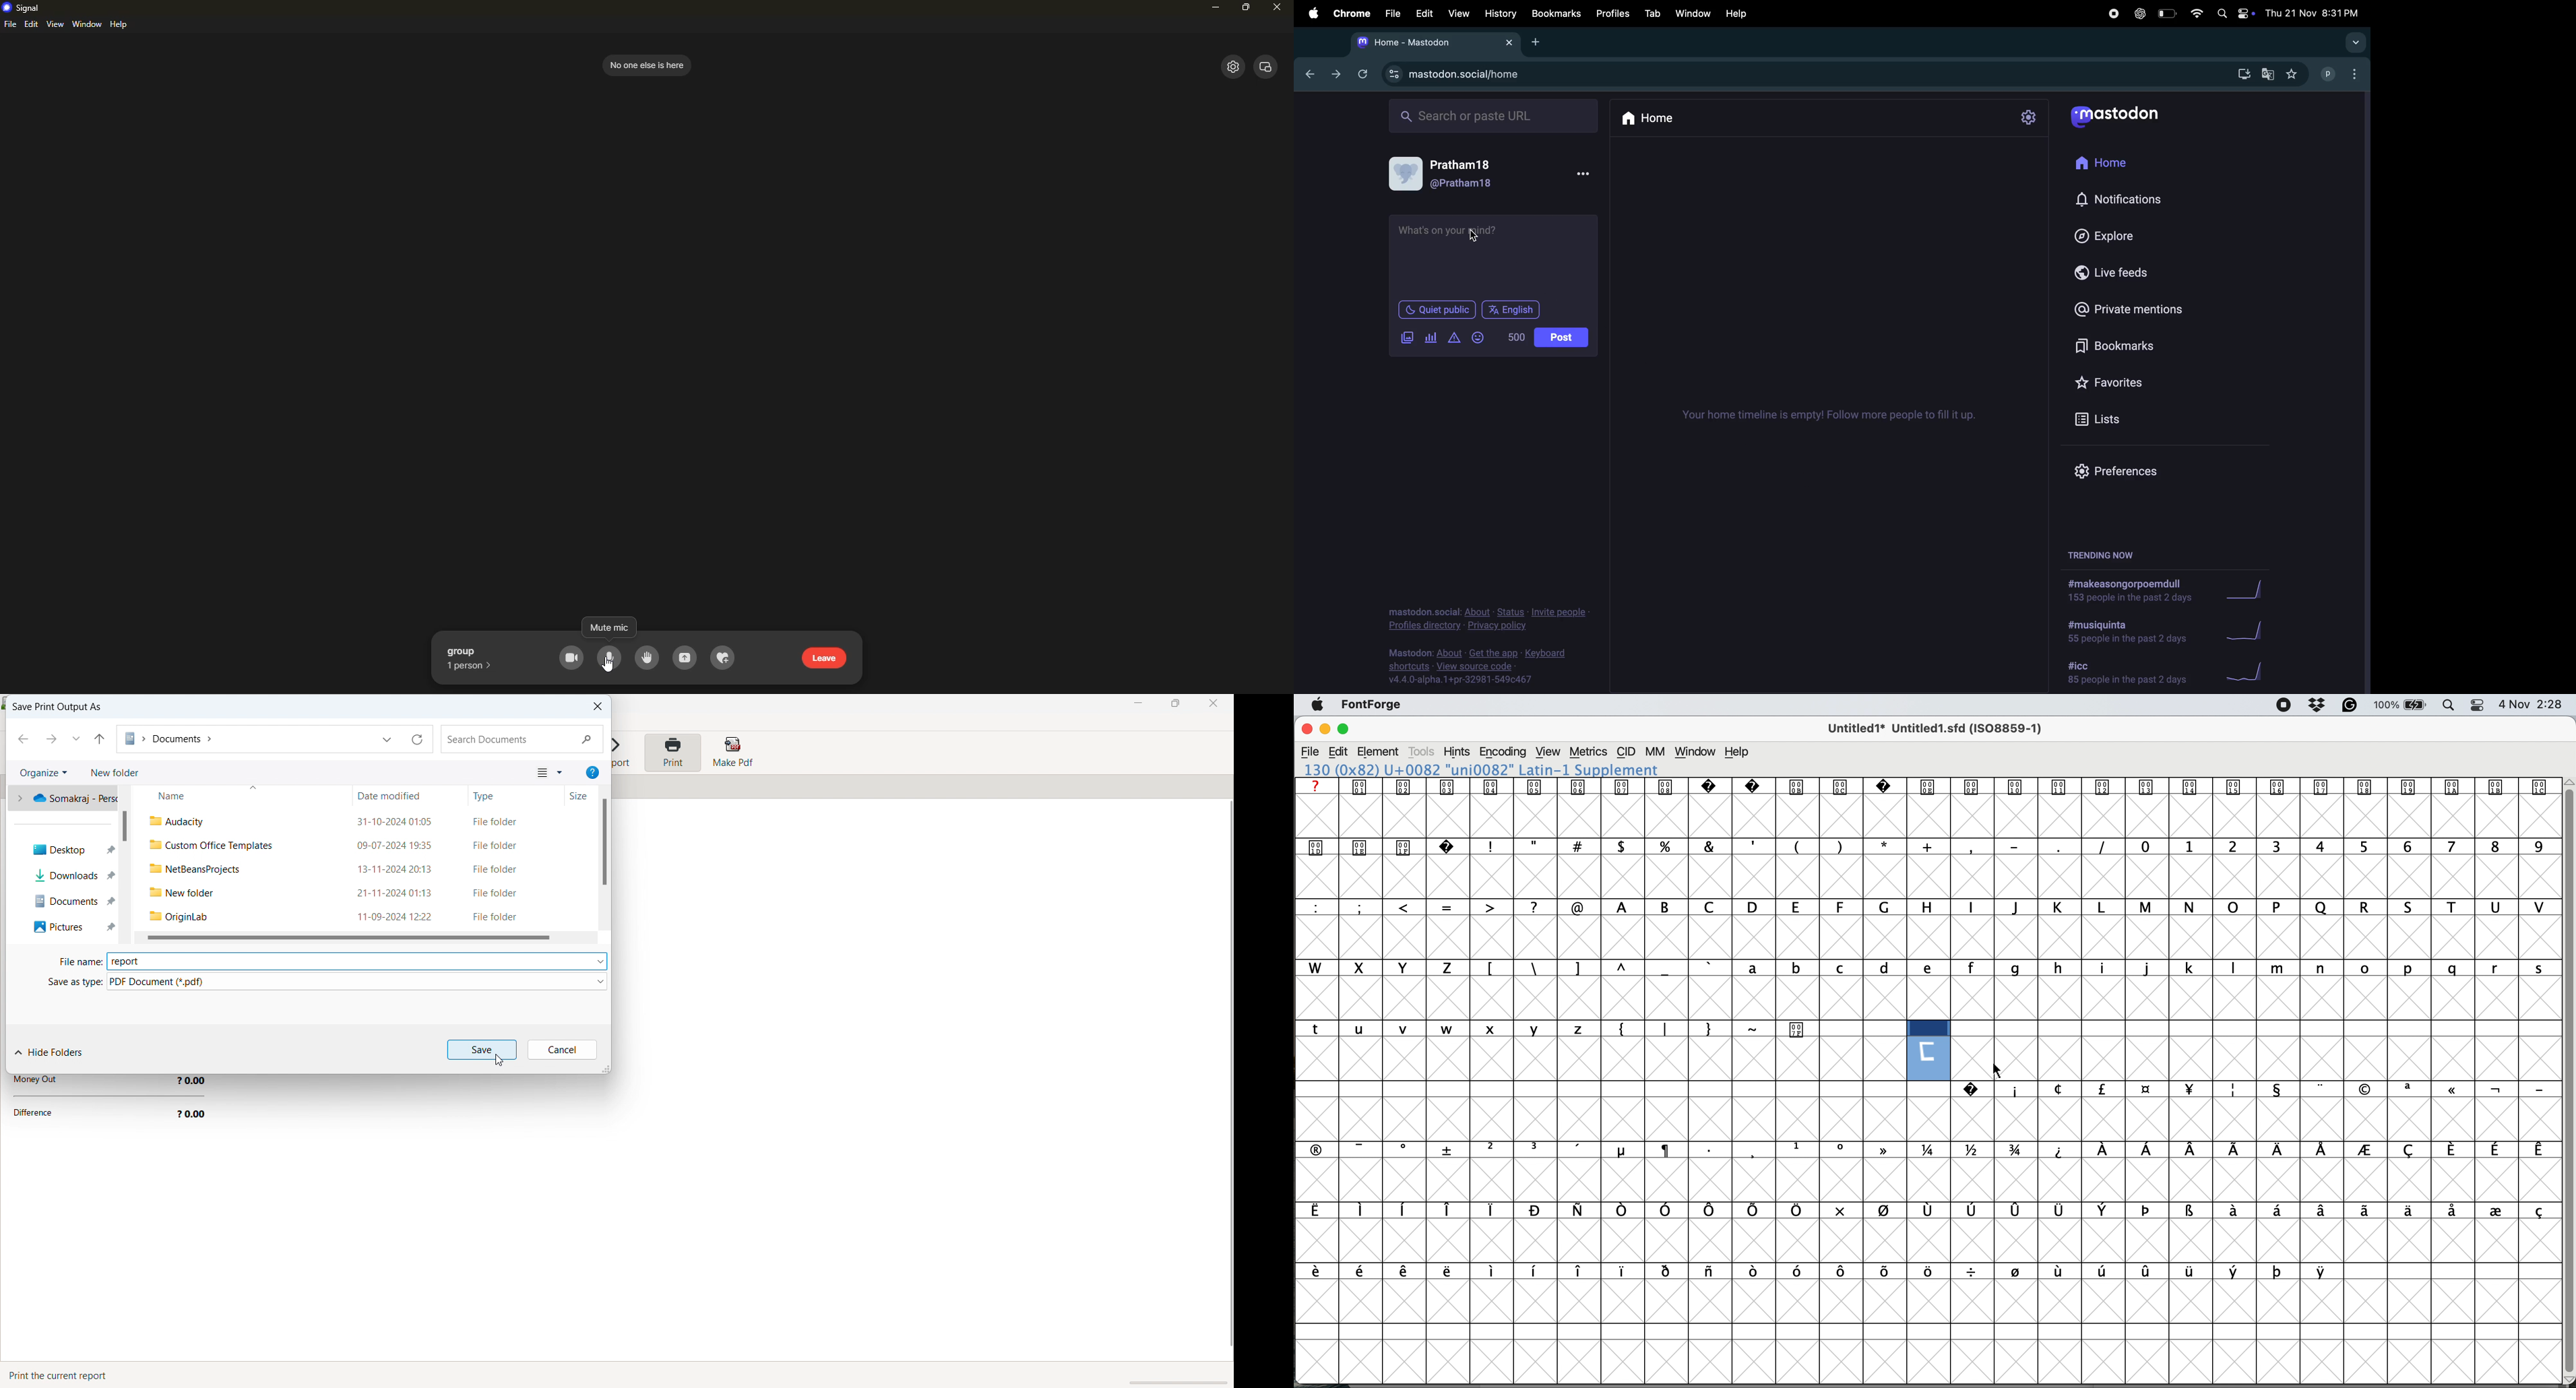  What do you see at coordinates (1247, 7) in the screenshot?
I see `maximize` at bounding box center [1247, 7].